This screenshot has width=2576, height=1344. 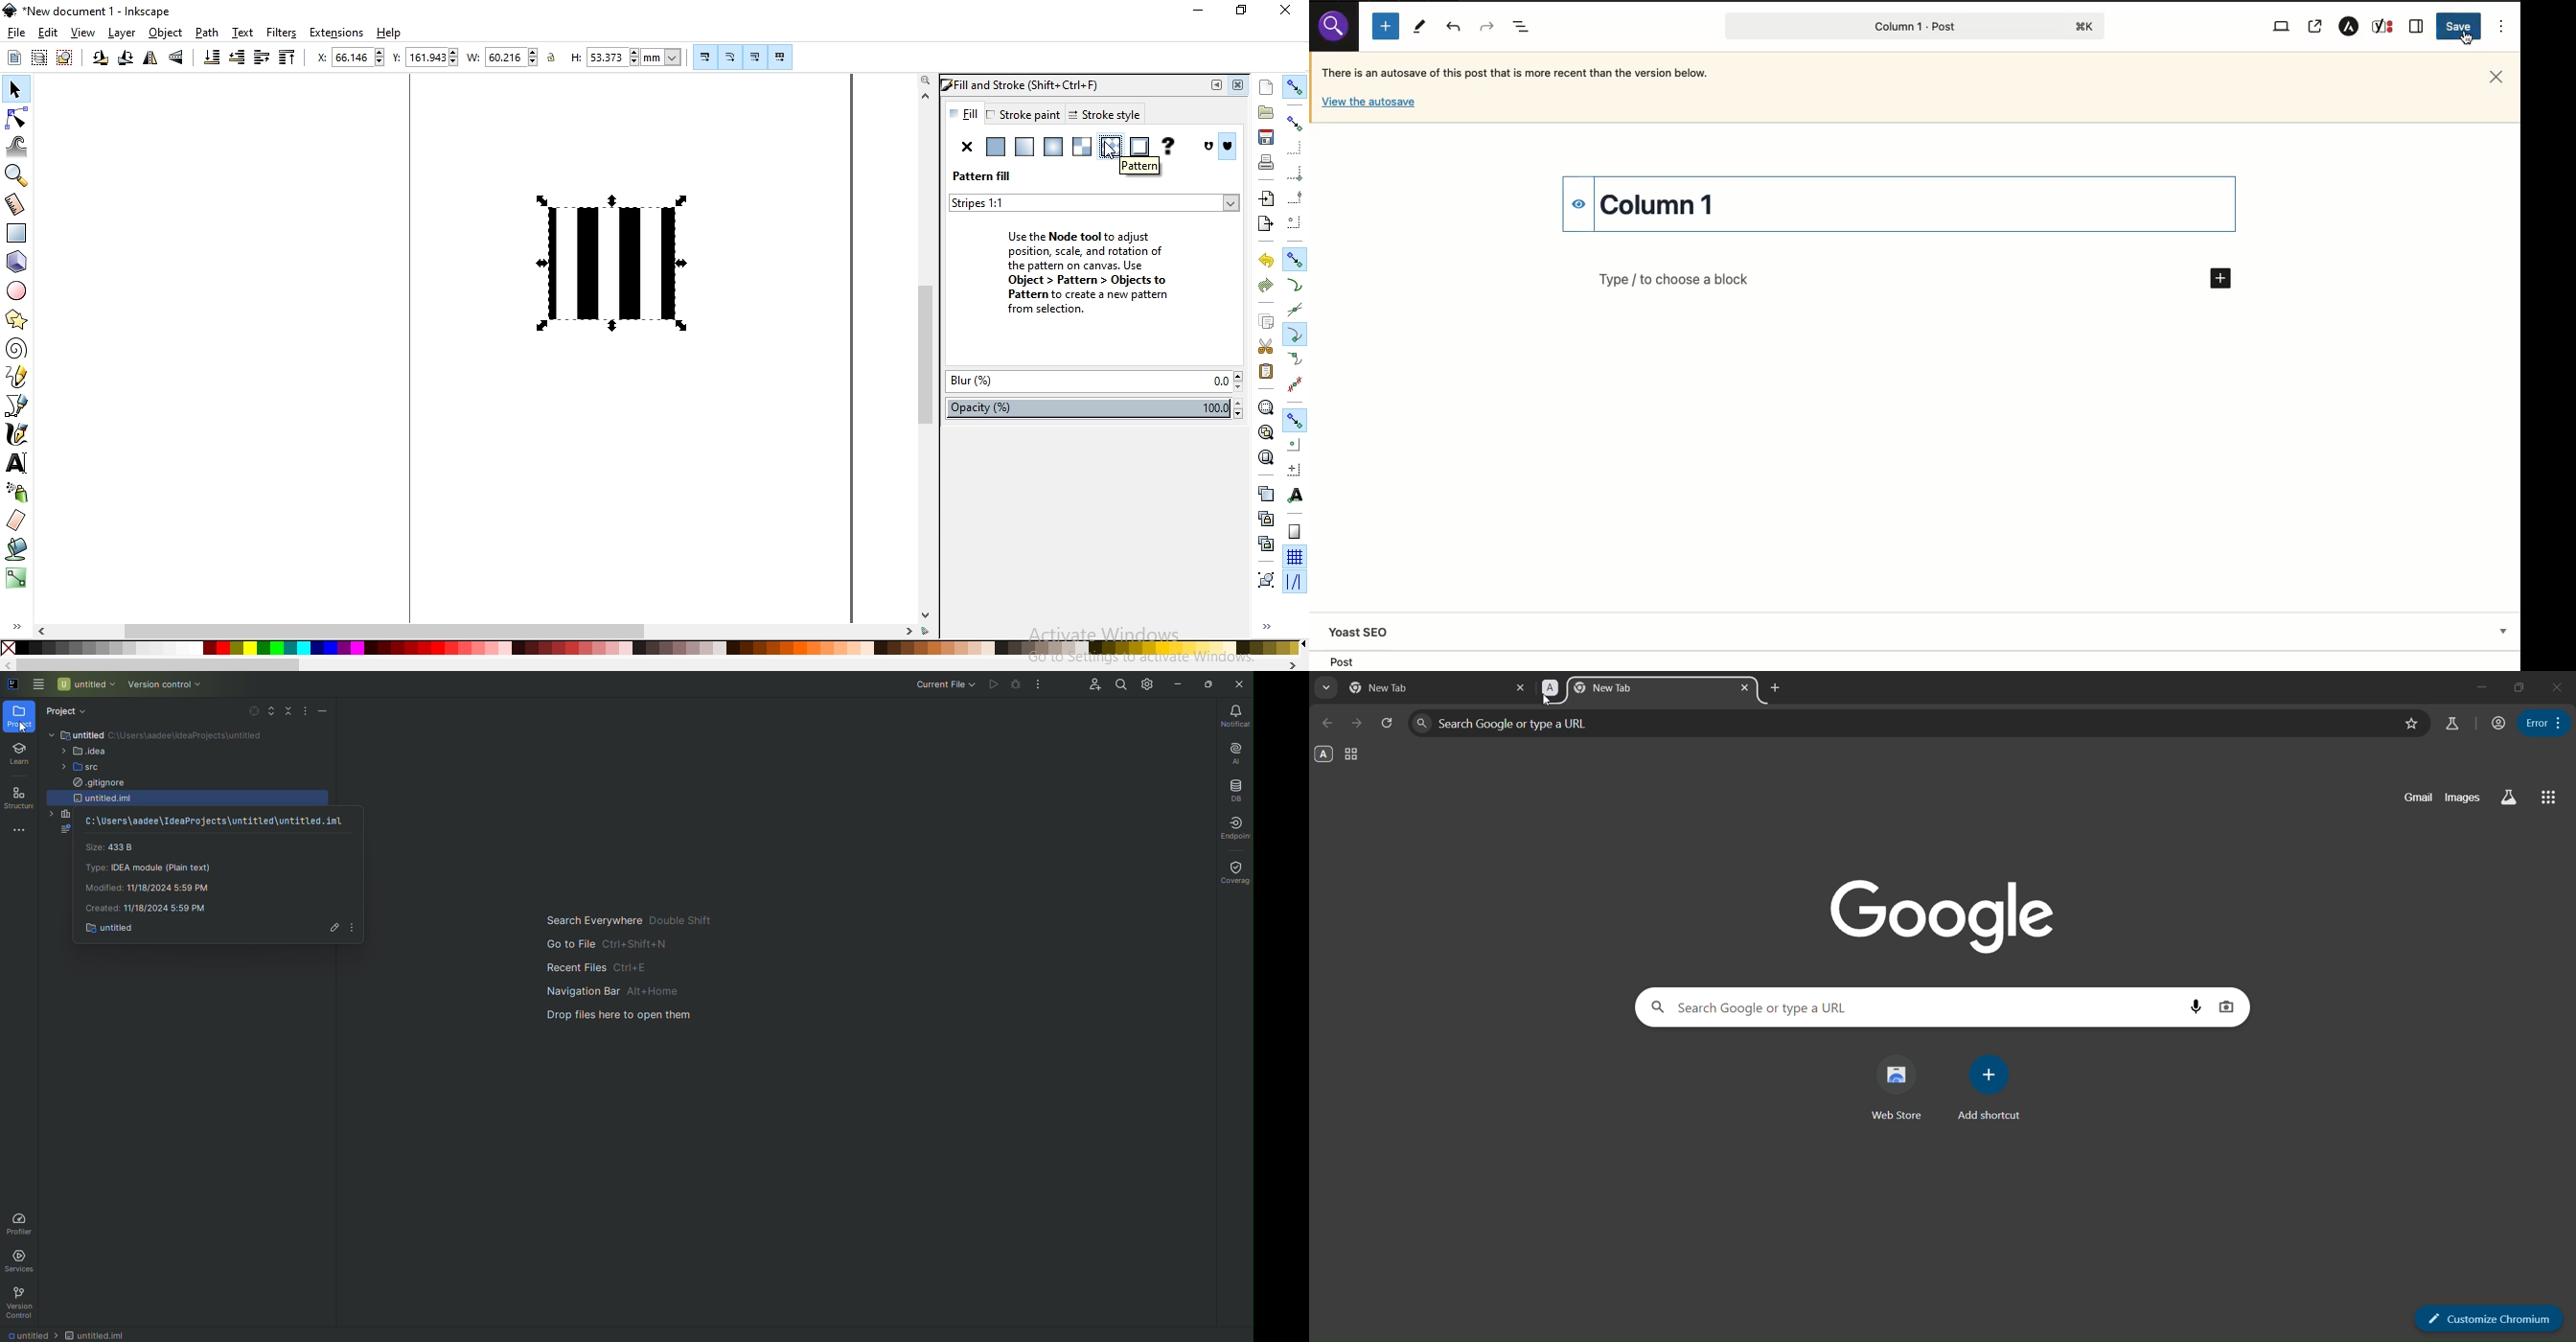 I want to click on Untitled, so click(x=32, y=1333).